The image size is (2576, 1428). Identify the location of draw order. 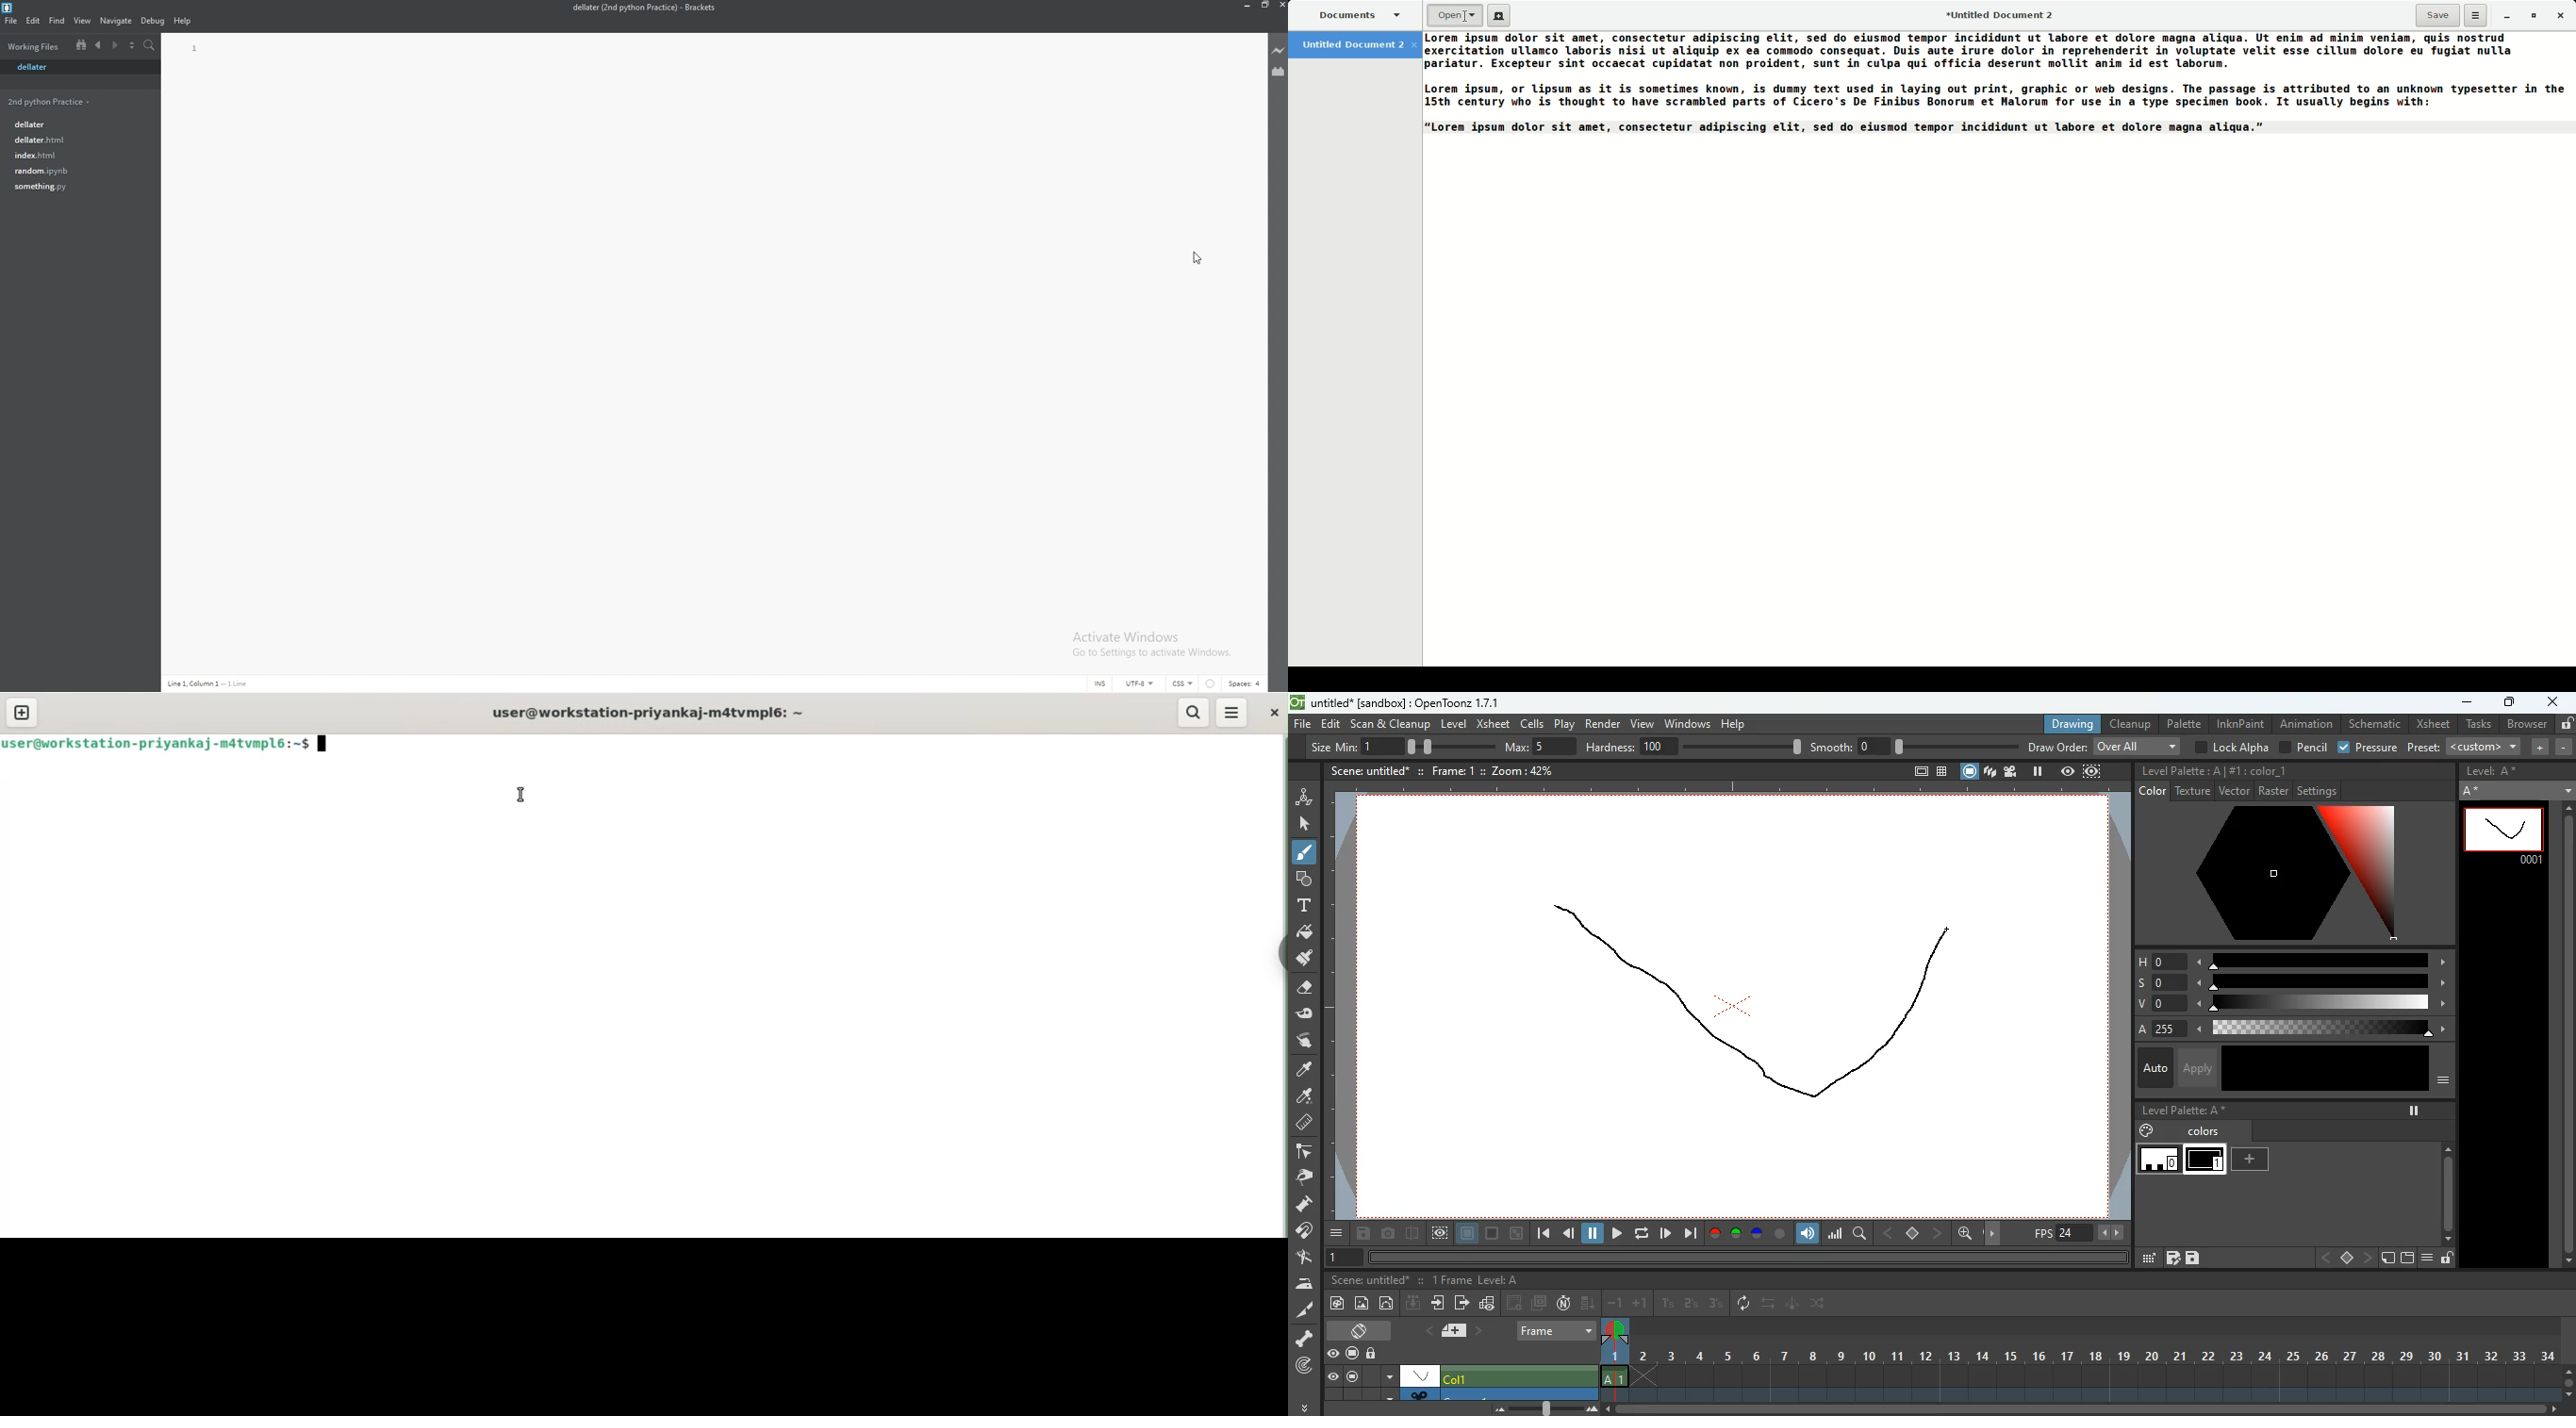
(2105, 746).